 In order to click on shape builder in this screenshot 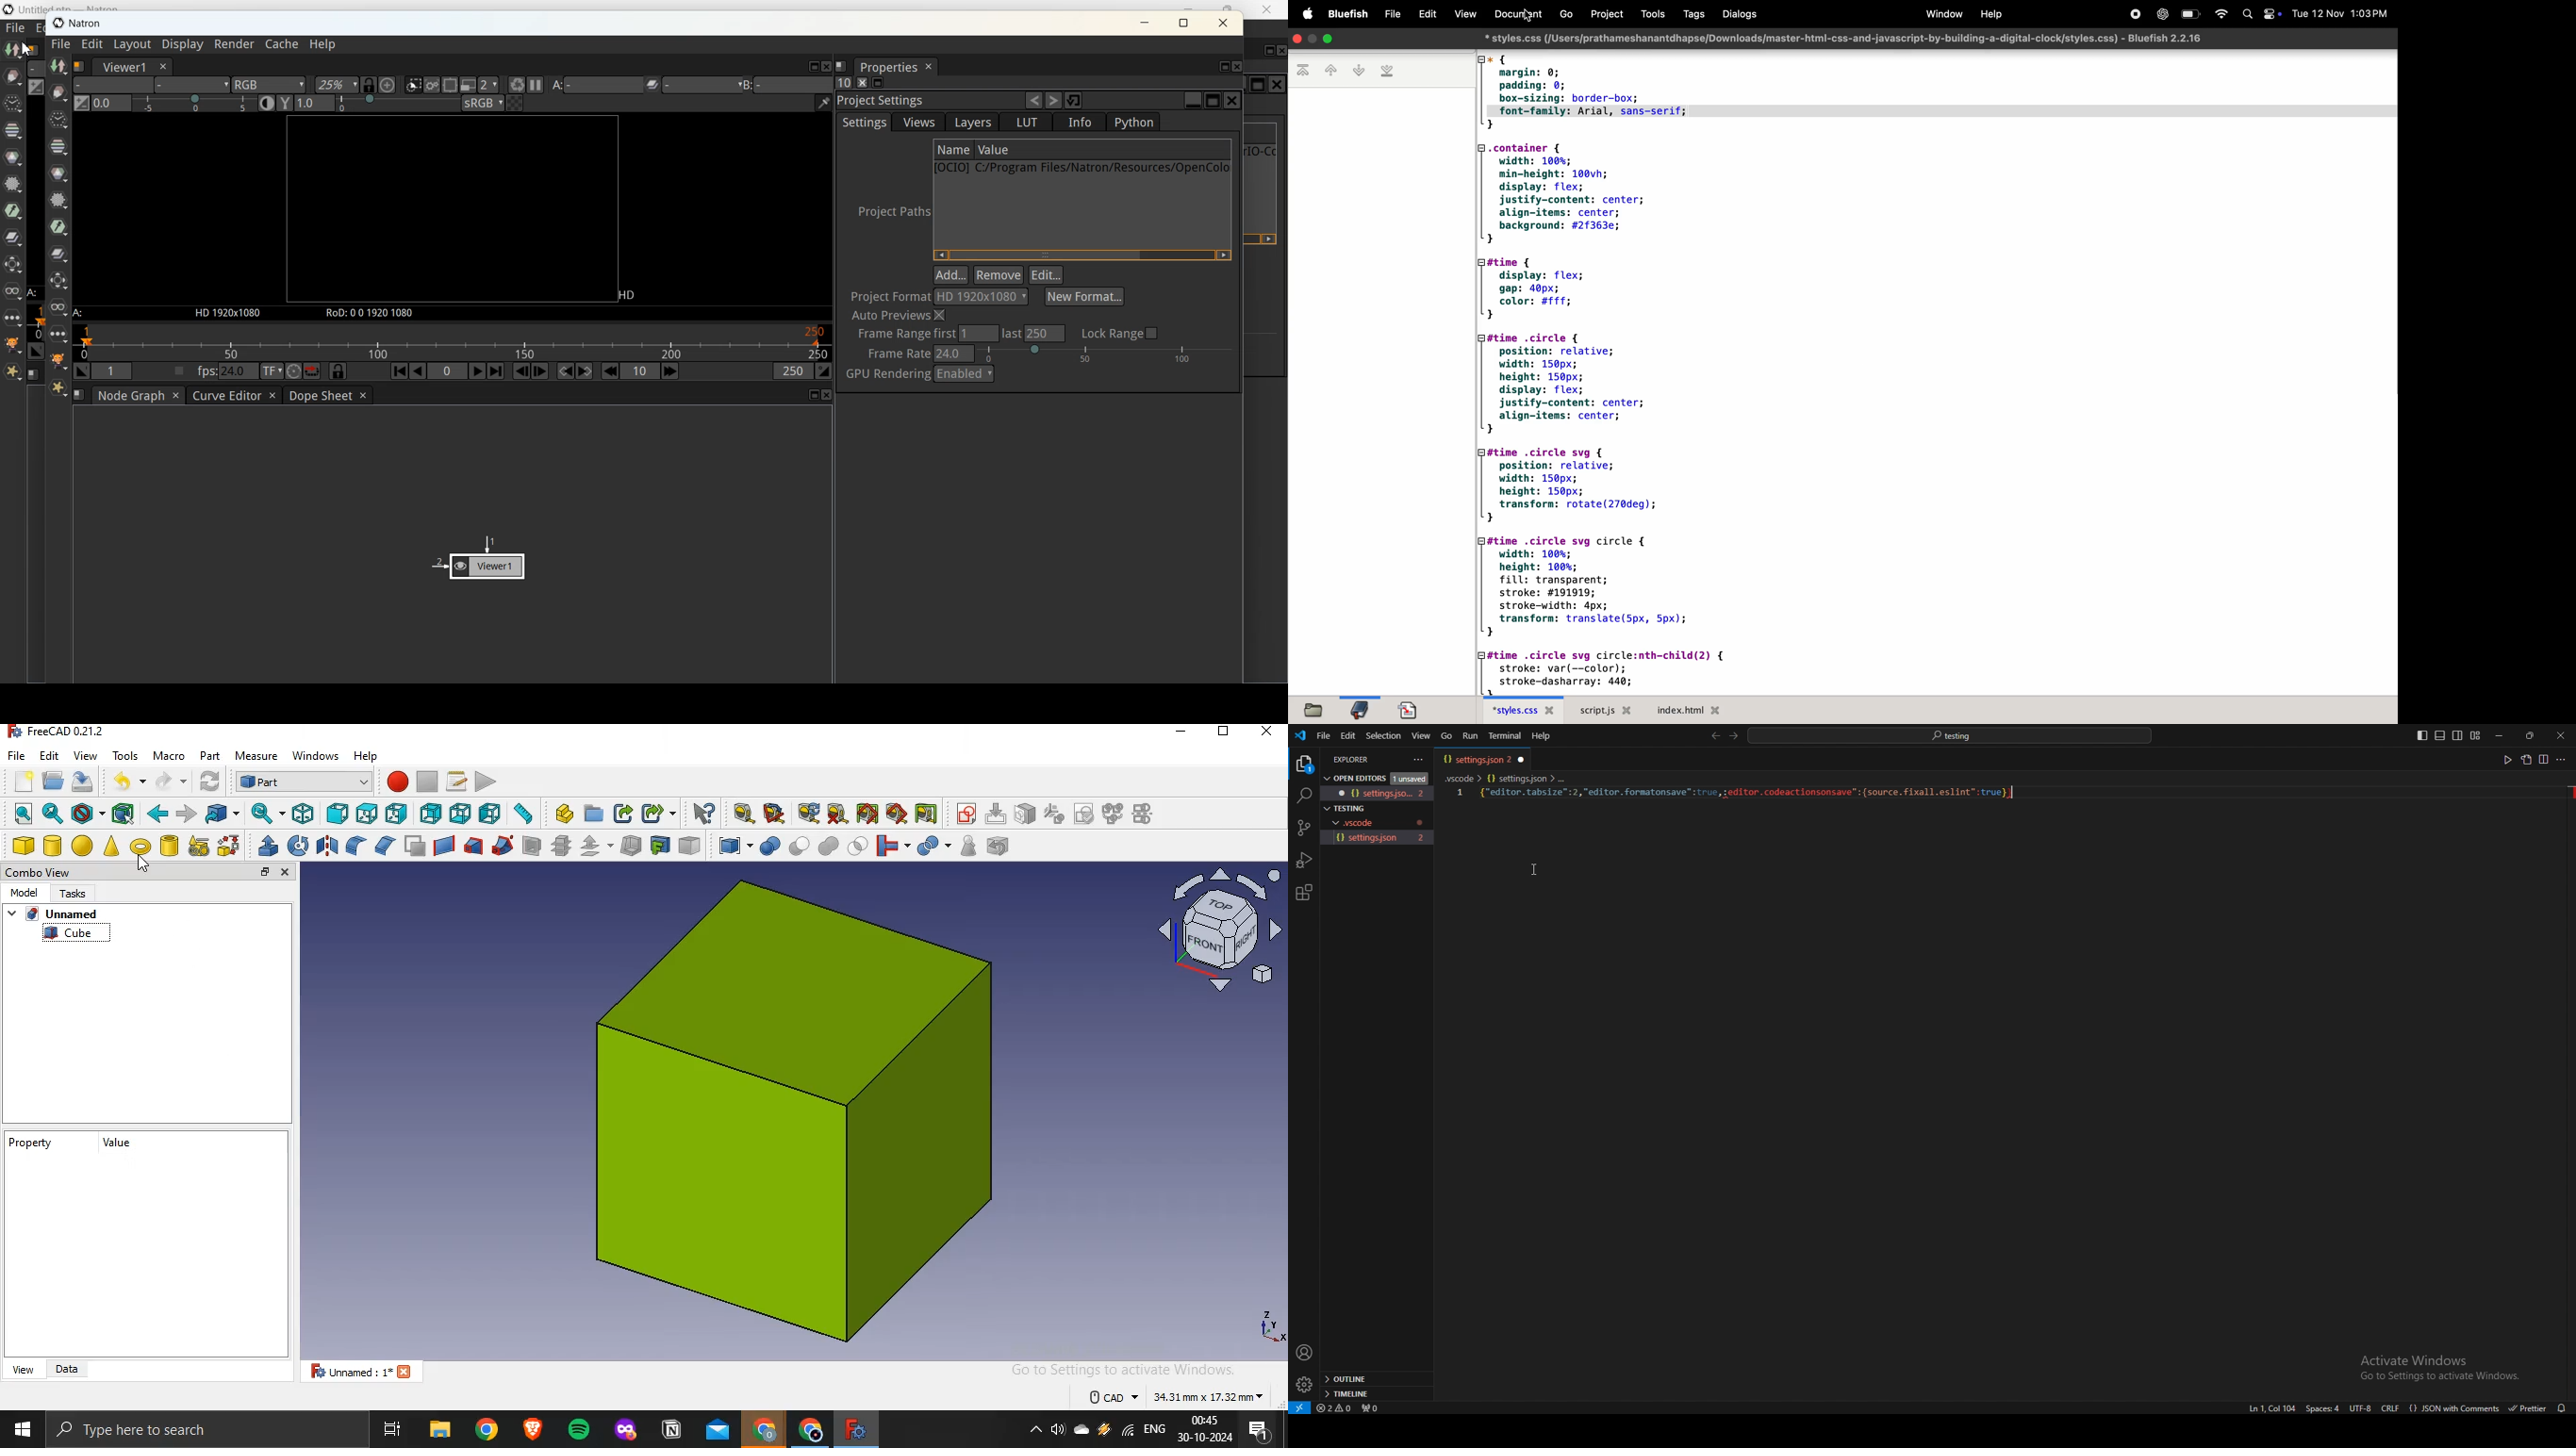, I will do `click(229, 846)`.